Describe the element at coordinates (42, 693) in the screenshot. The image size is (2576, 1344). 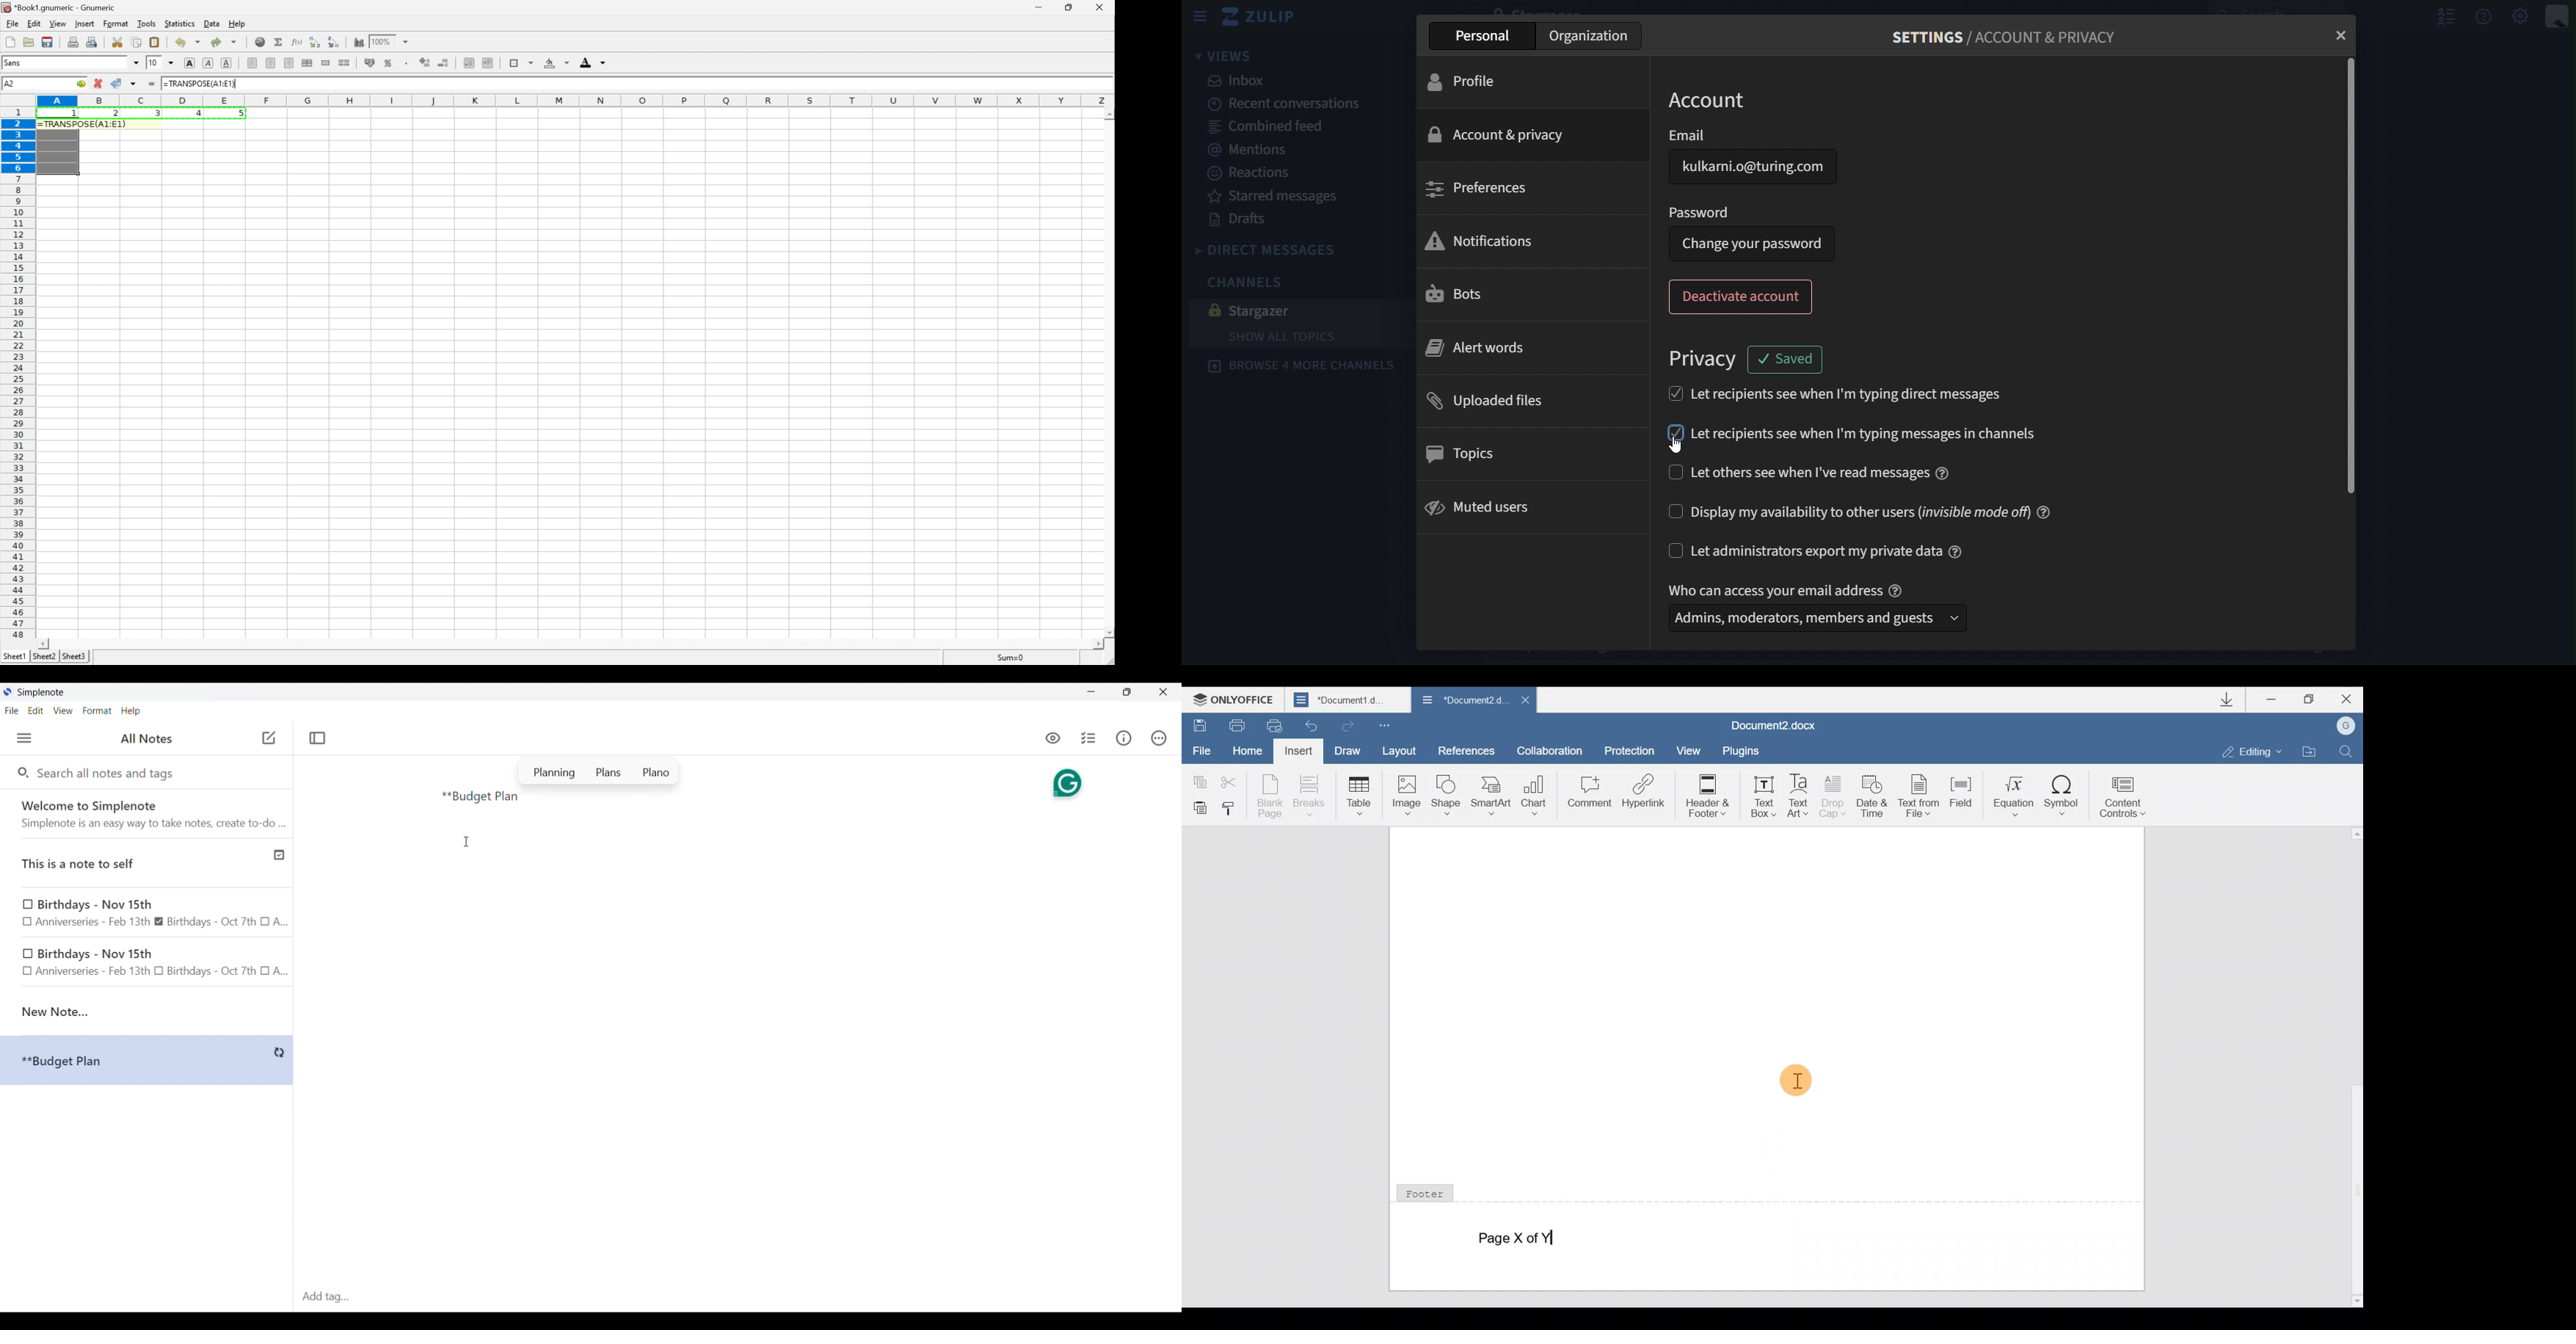
I see `Software name` at that location.